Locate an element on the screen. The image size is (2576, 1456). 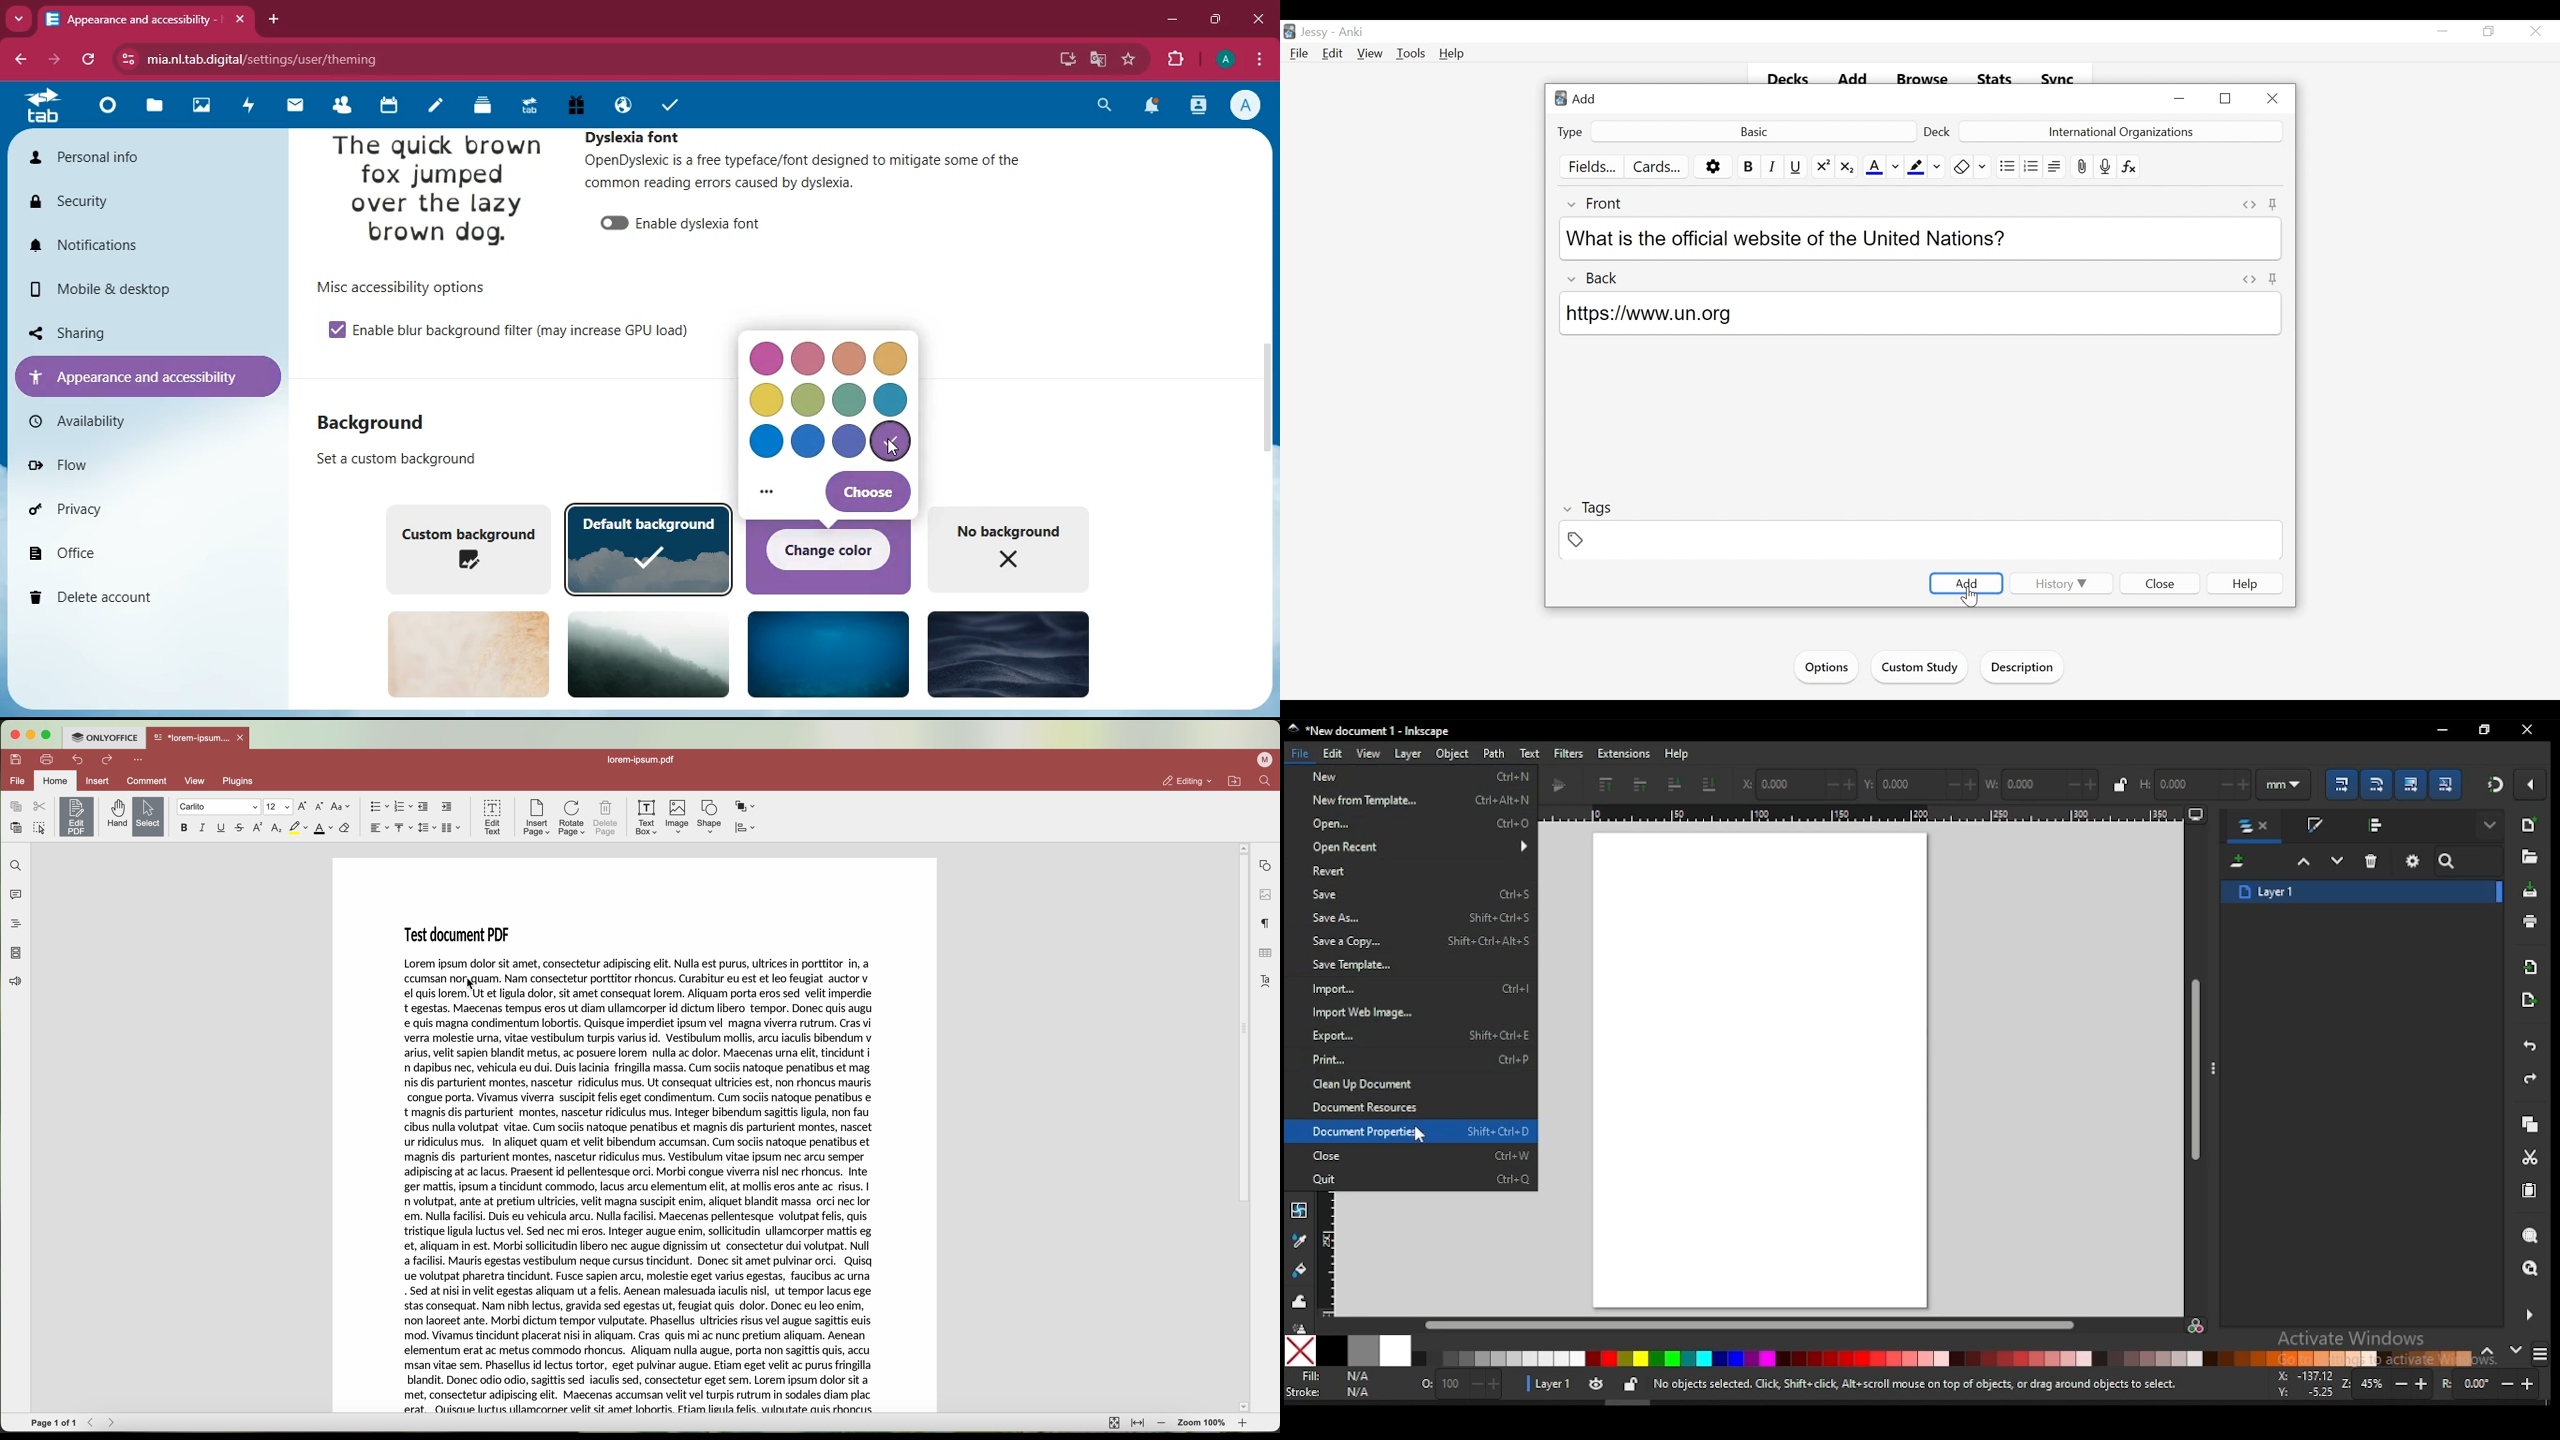
horizontal ruler is located at coordinates (1876, 815).